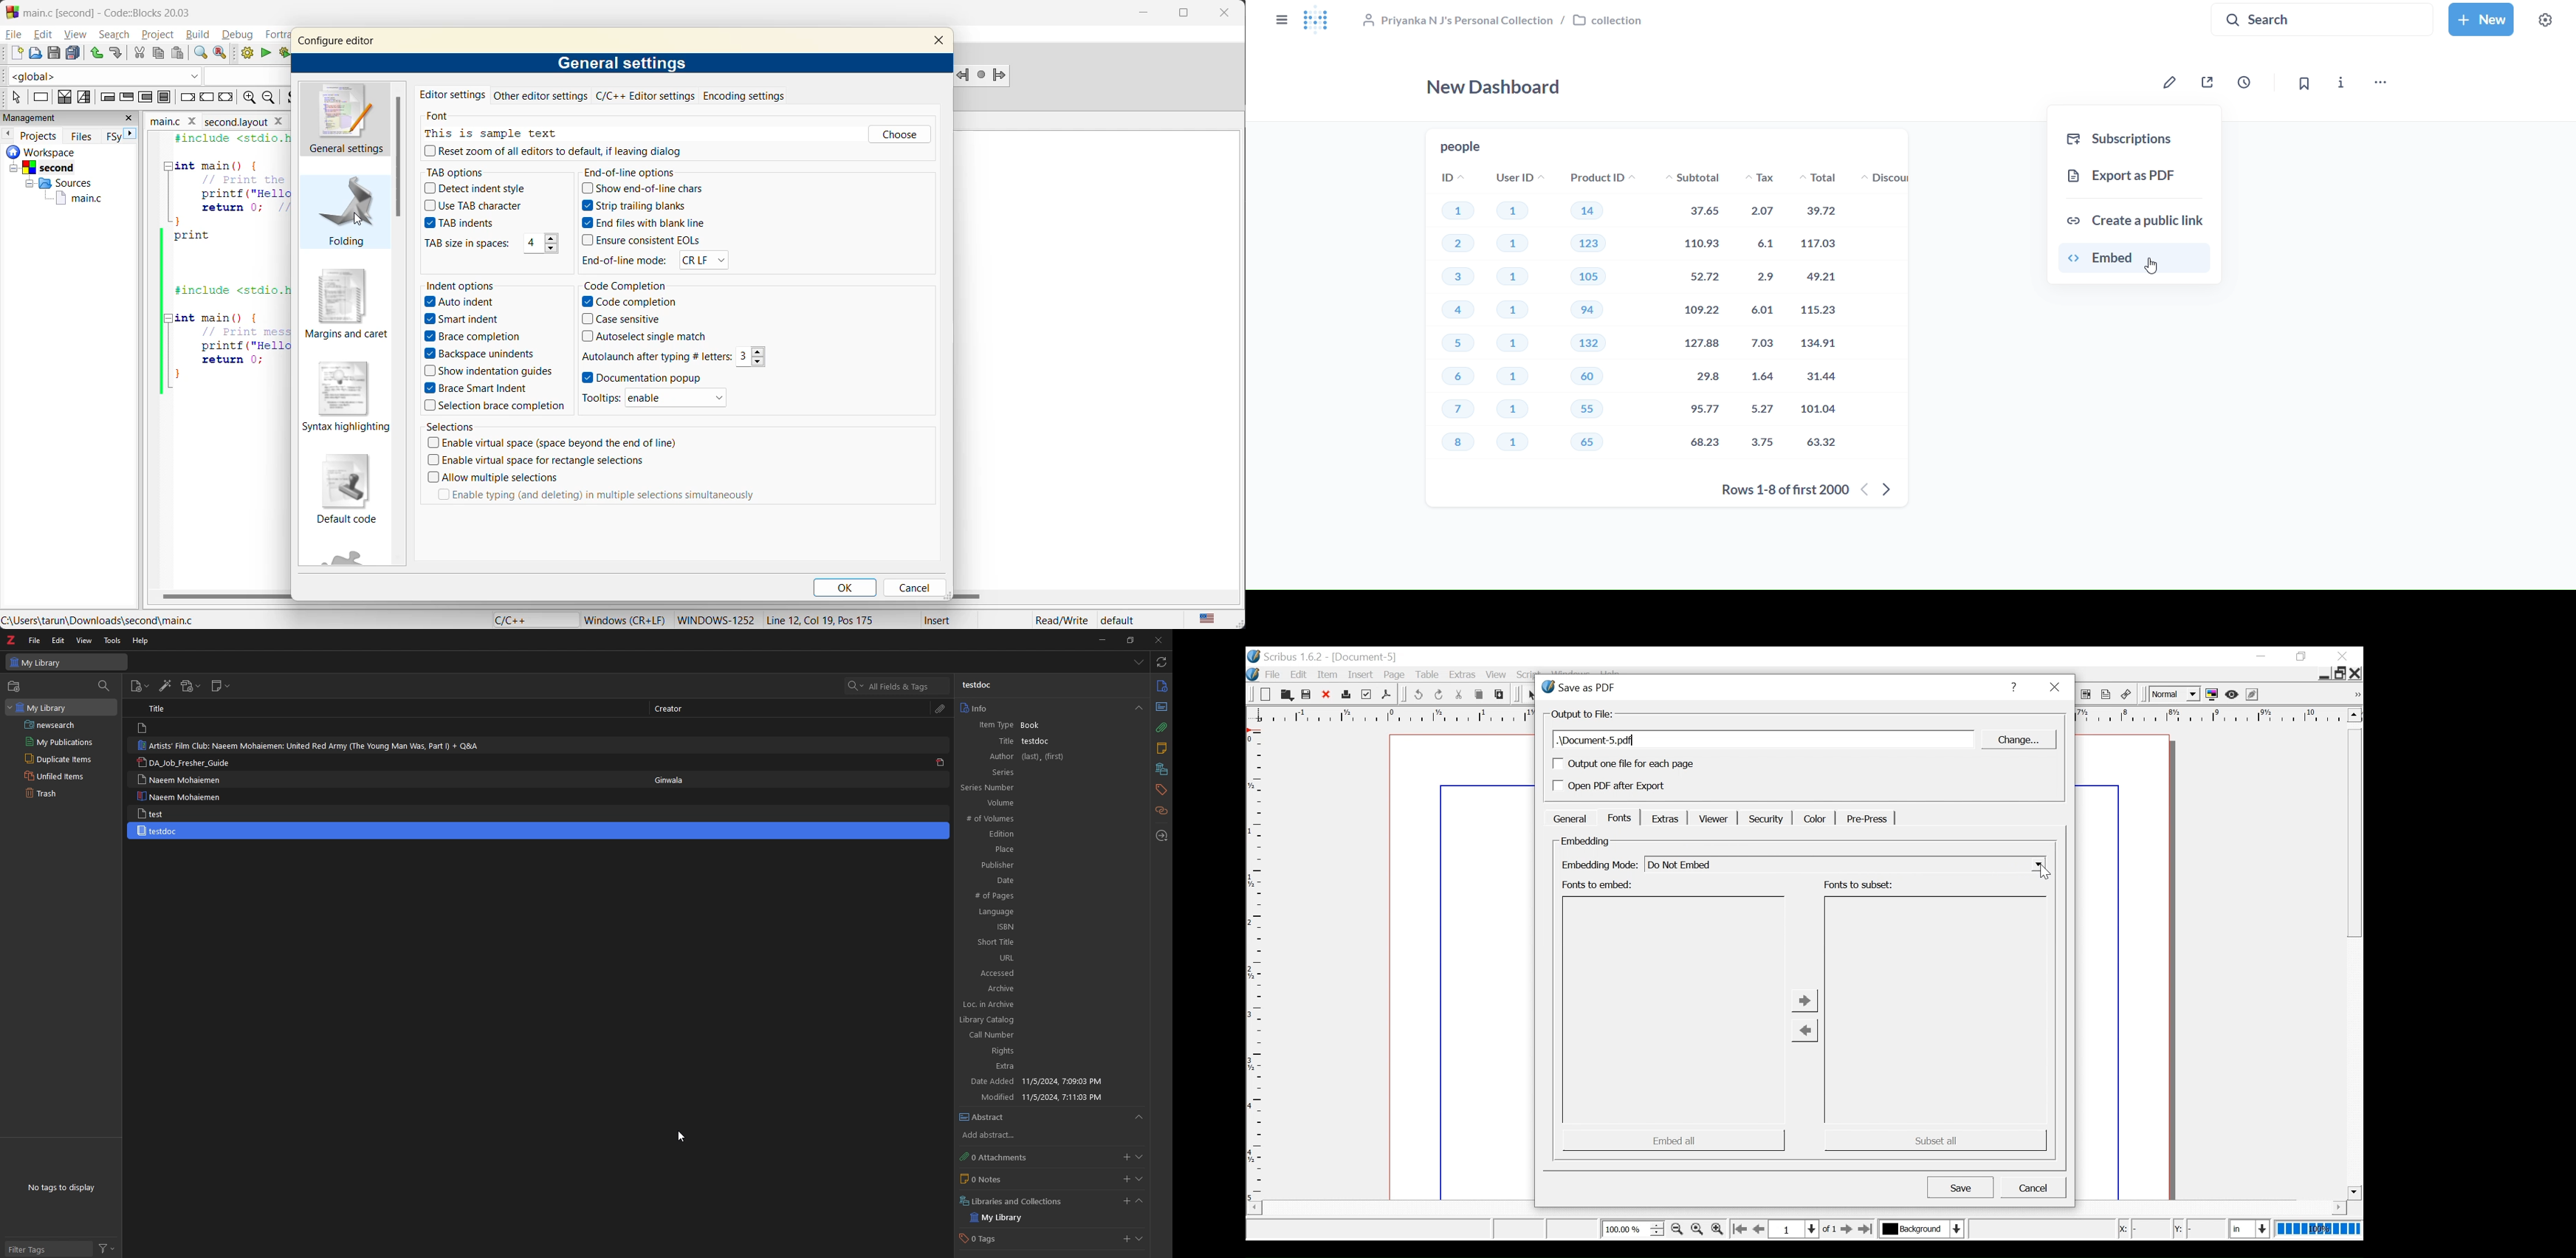 The width and height of the screenshot is (2576, 1260). I want to click on duplicate items, so click(56, 758).